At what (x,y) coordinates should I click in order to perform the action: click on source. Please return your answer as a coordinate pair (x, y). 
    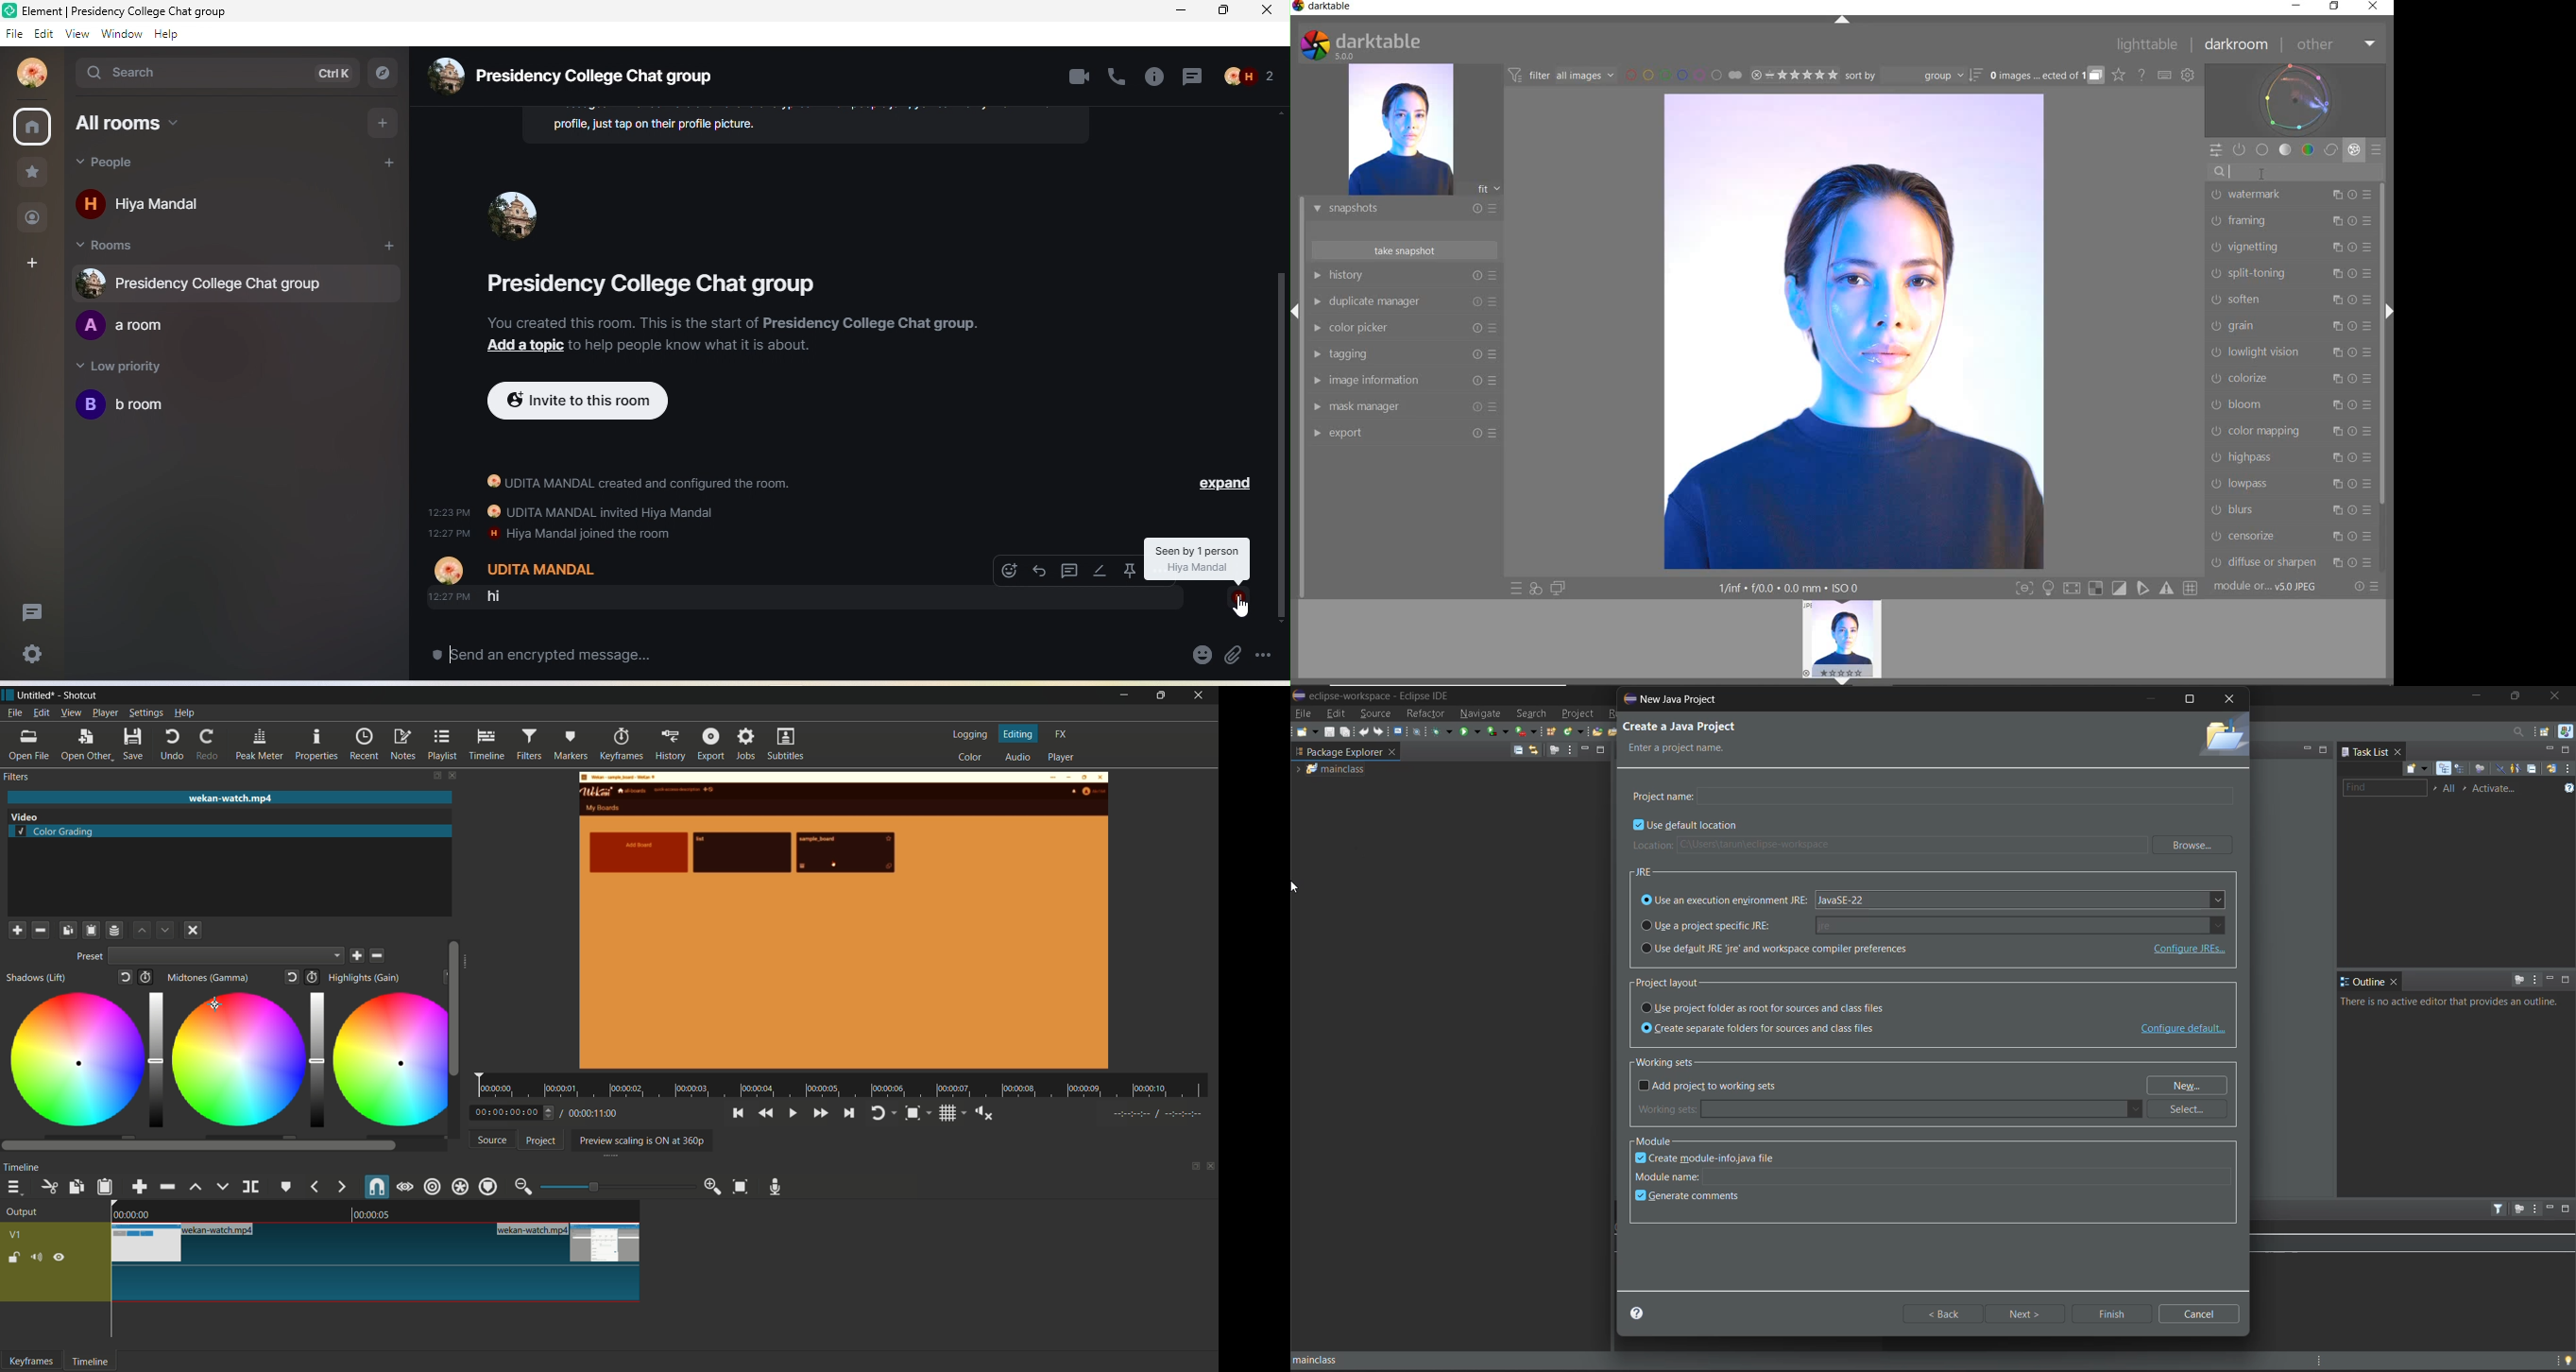
    Looking at the image, I should click on (493, 1140).